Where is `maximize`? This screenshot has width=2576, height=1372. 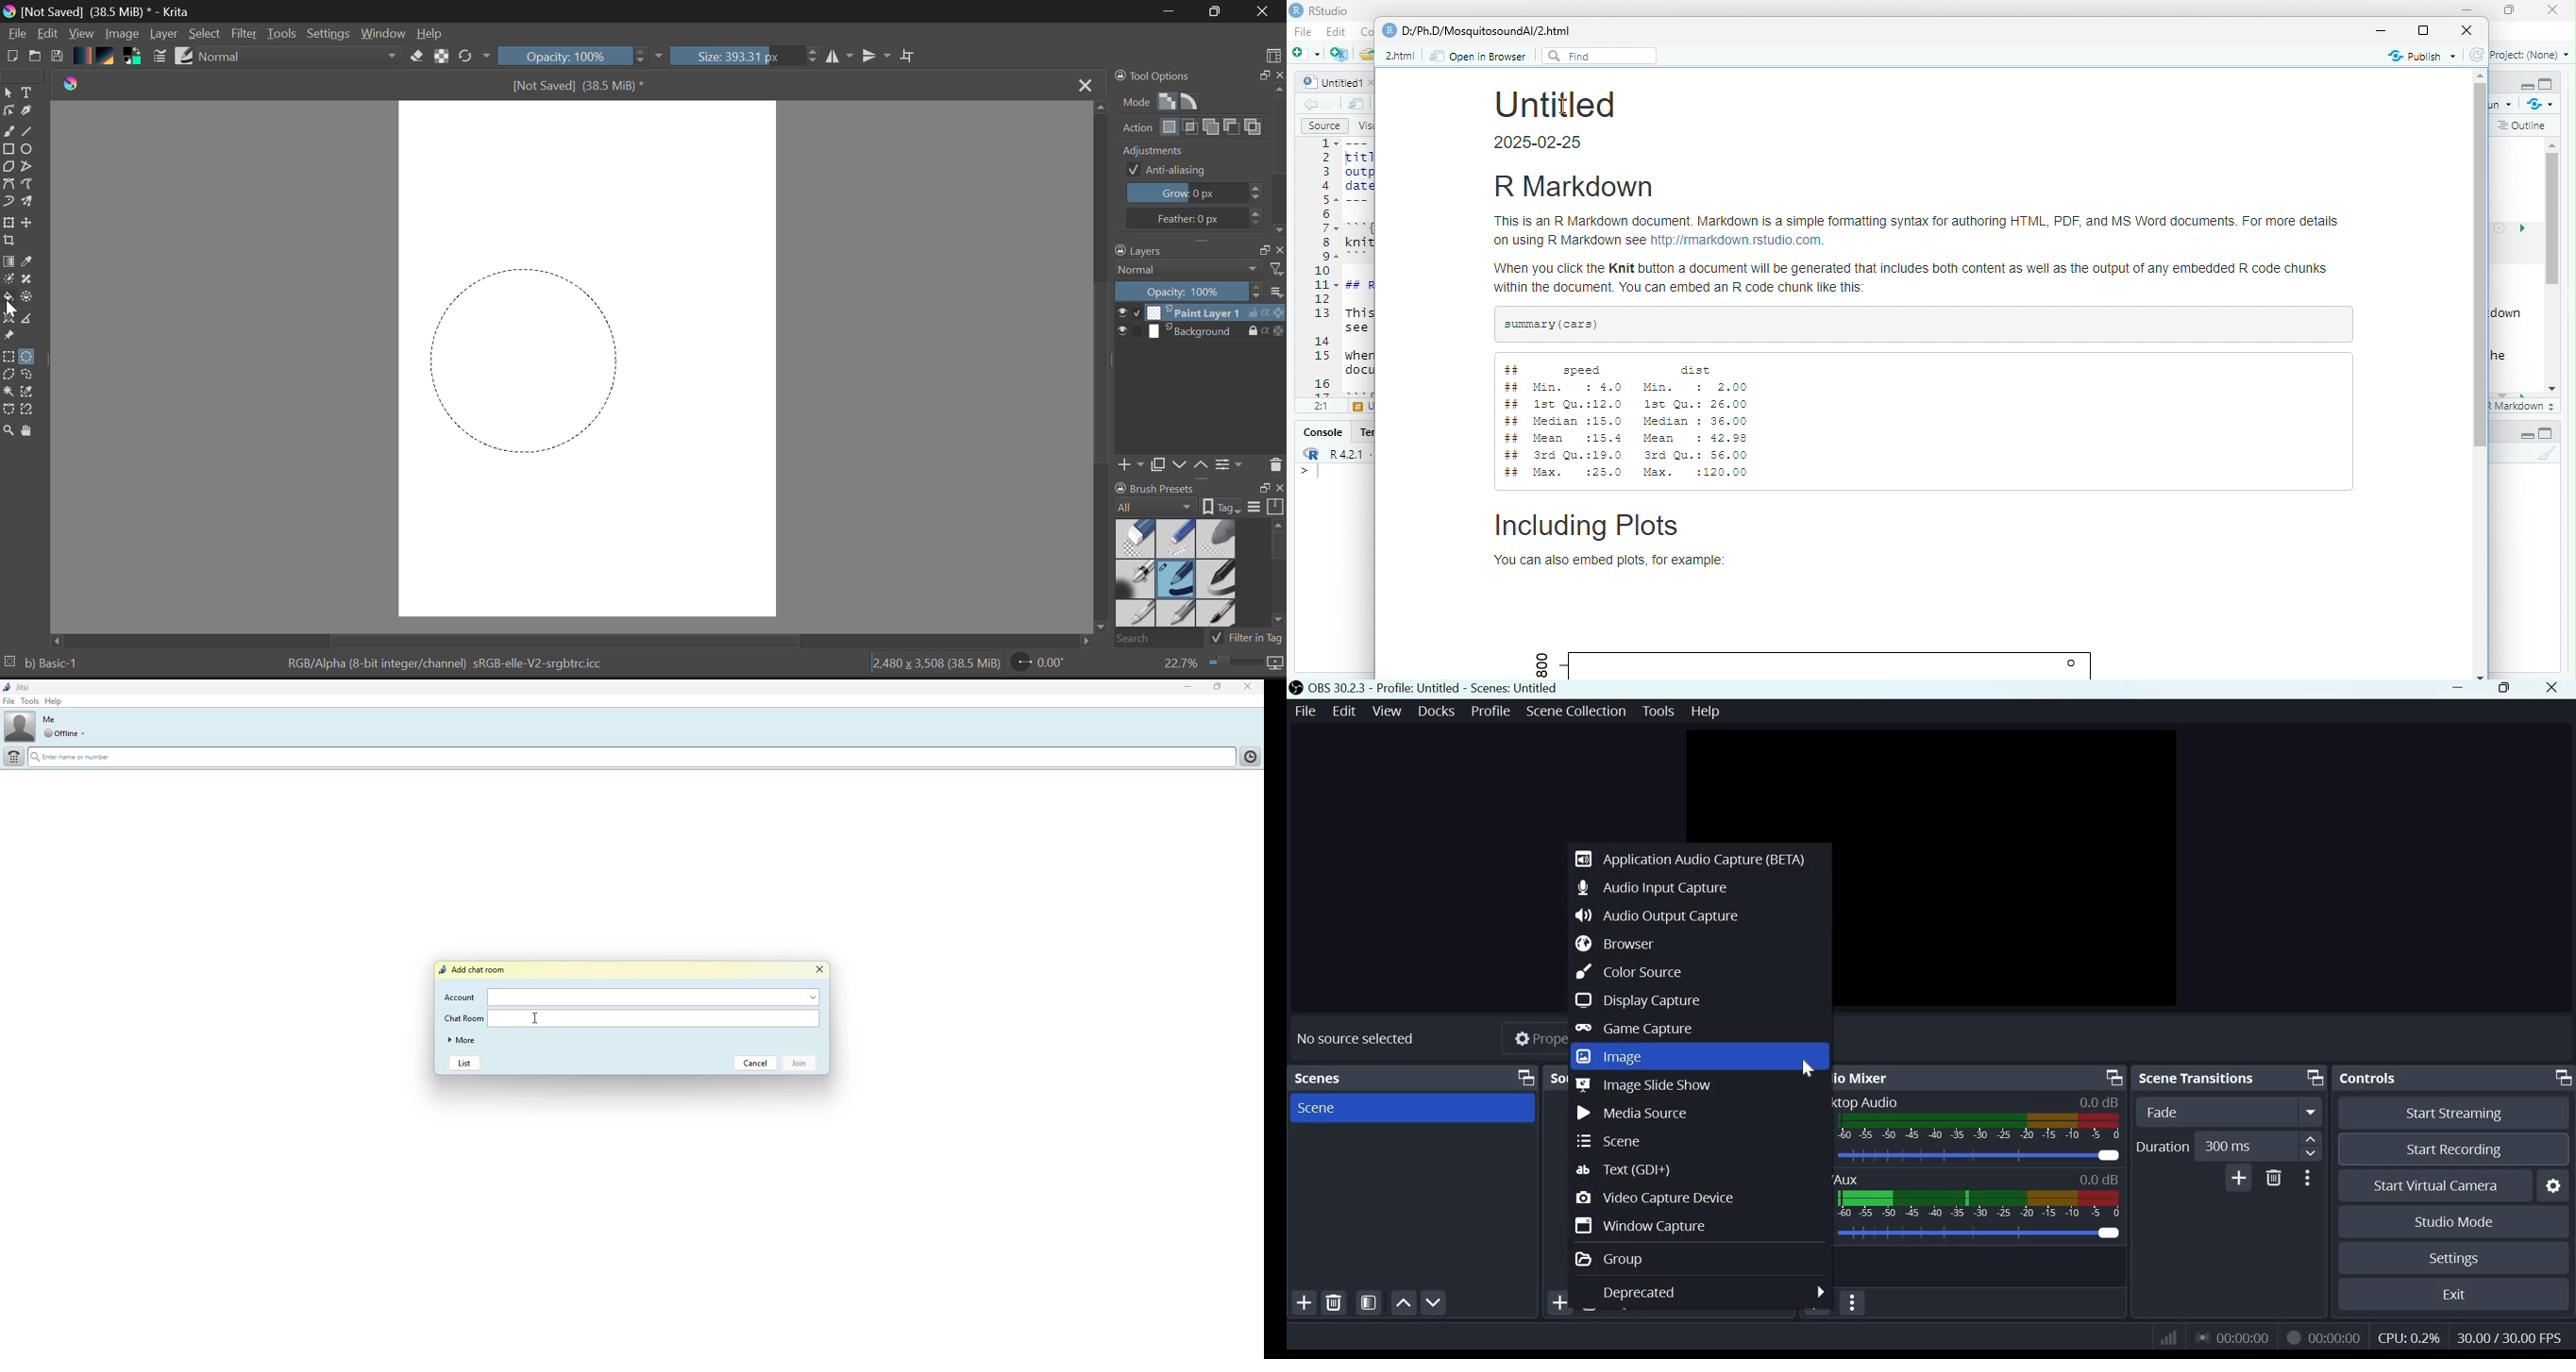
maximize is located at coordinates (1217, 687).